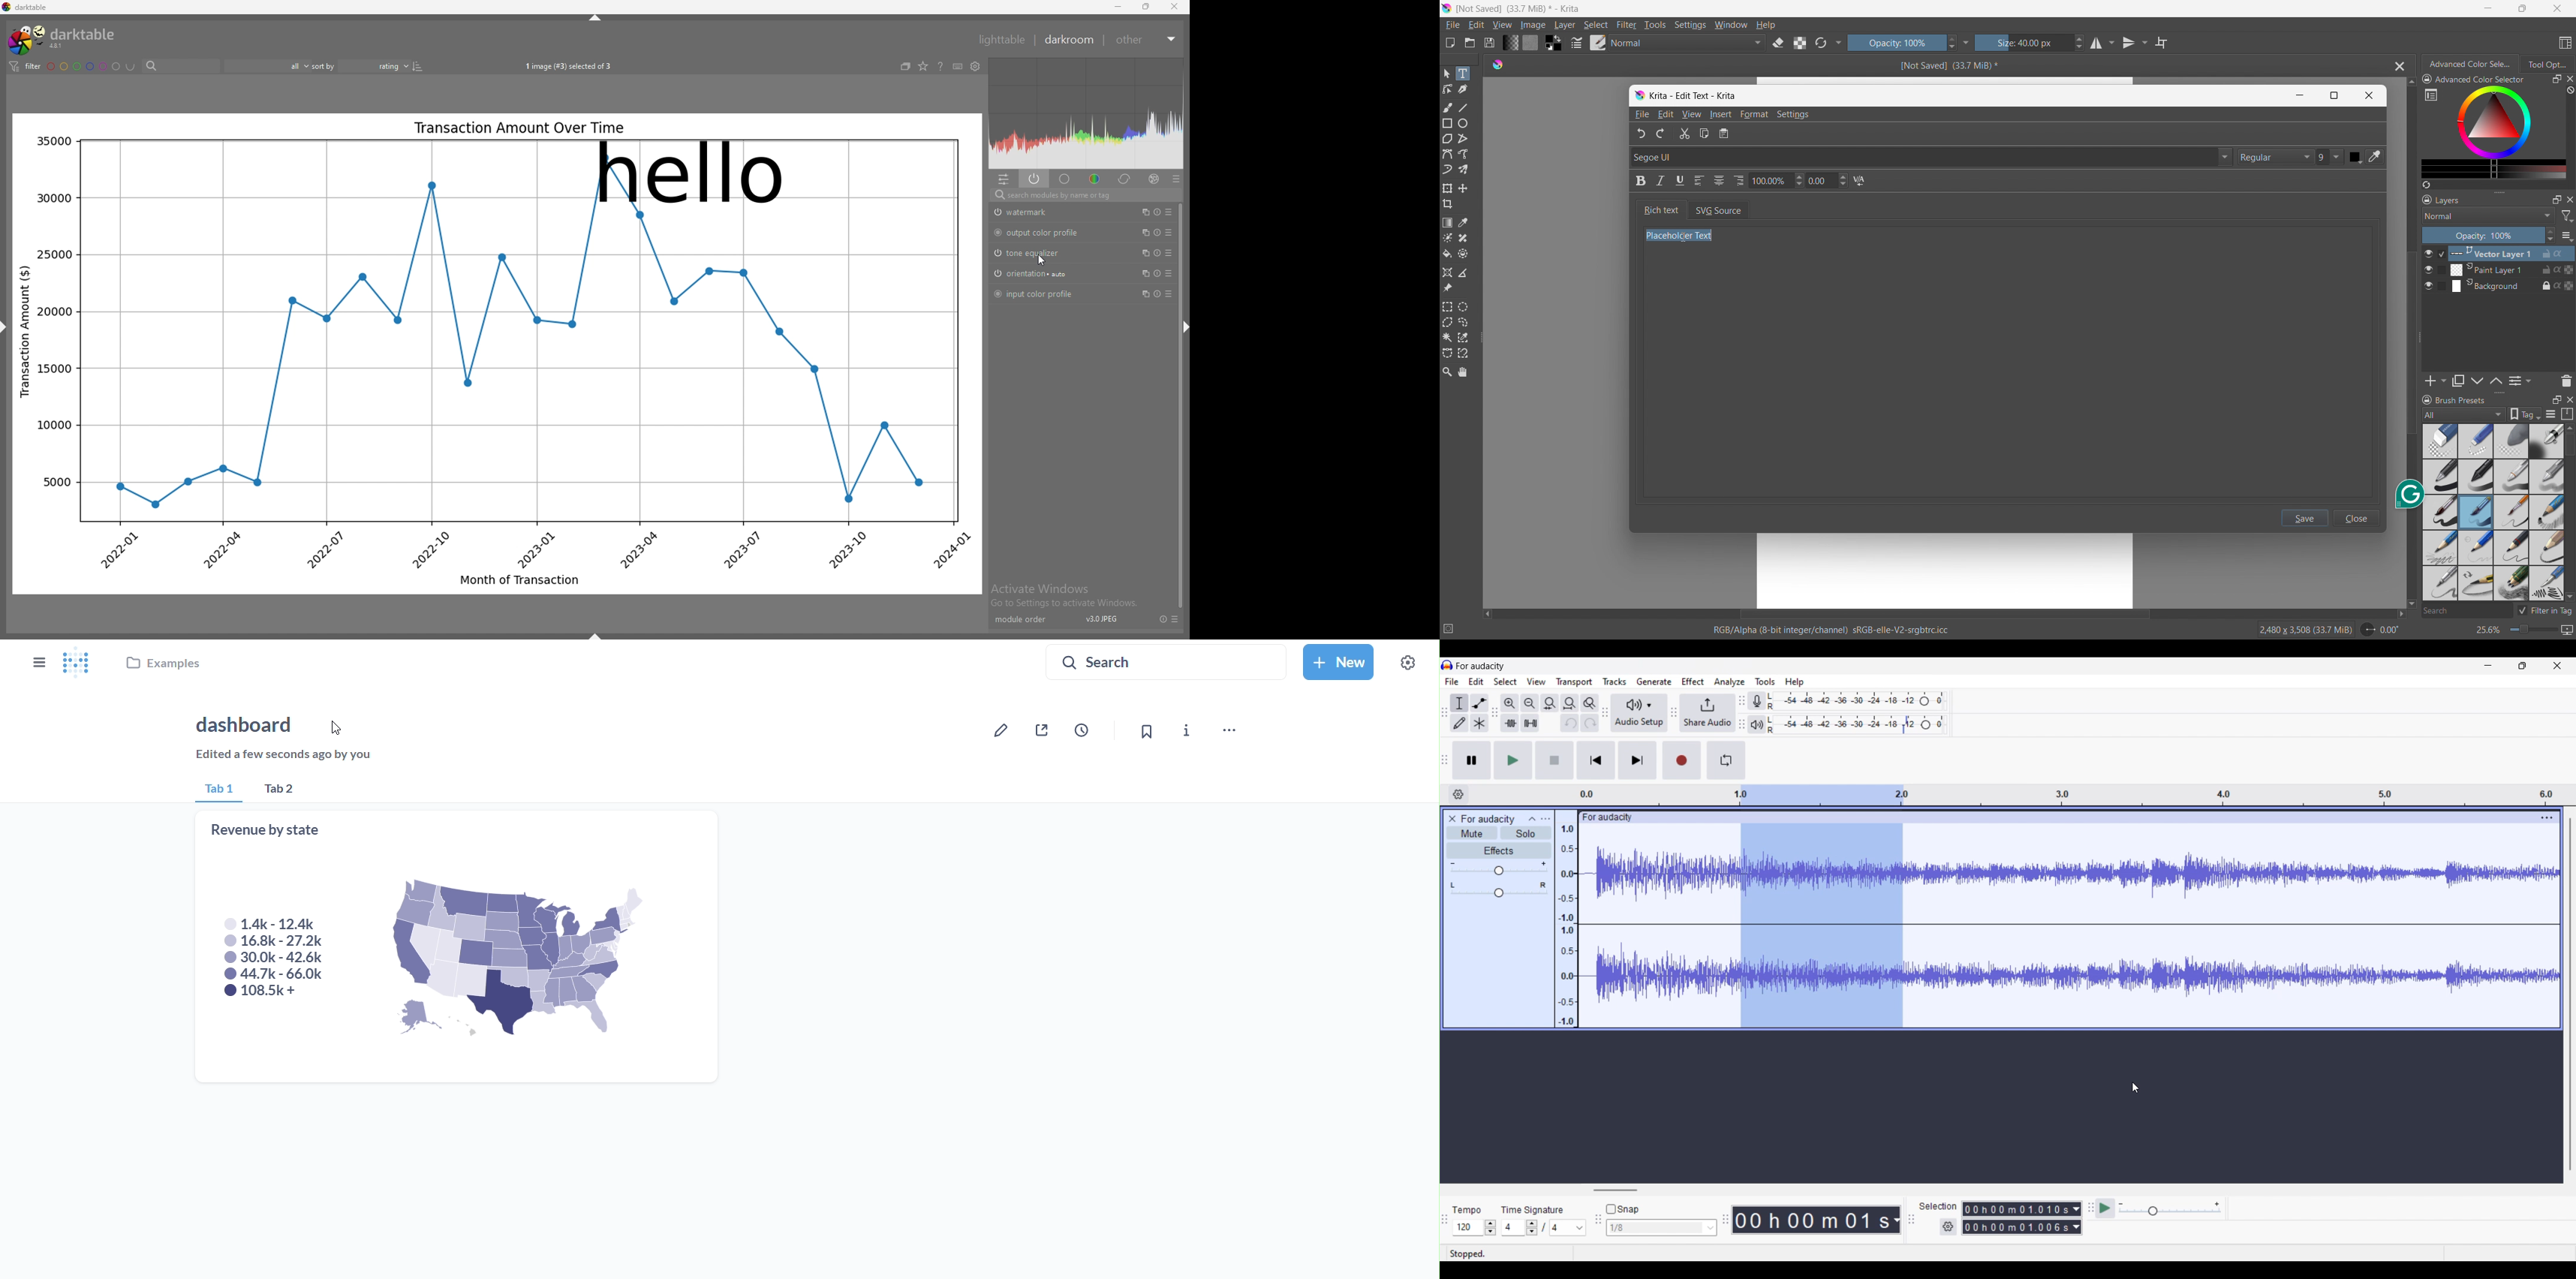 This screenshot has width=2576, height=1288. What do you see at coordinates (1510, 42) in the screenshot?
I see `fill gradients` at bounding box center [1510, 42].